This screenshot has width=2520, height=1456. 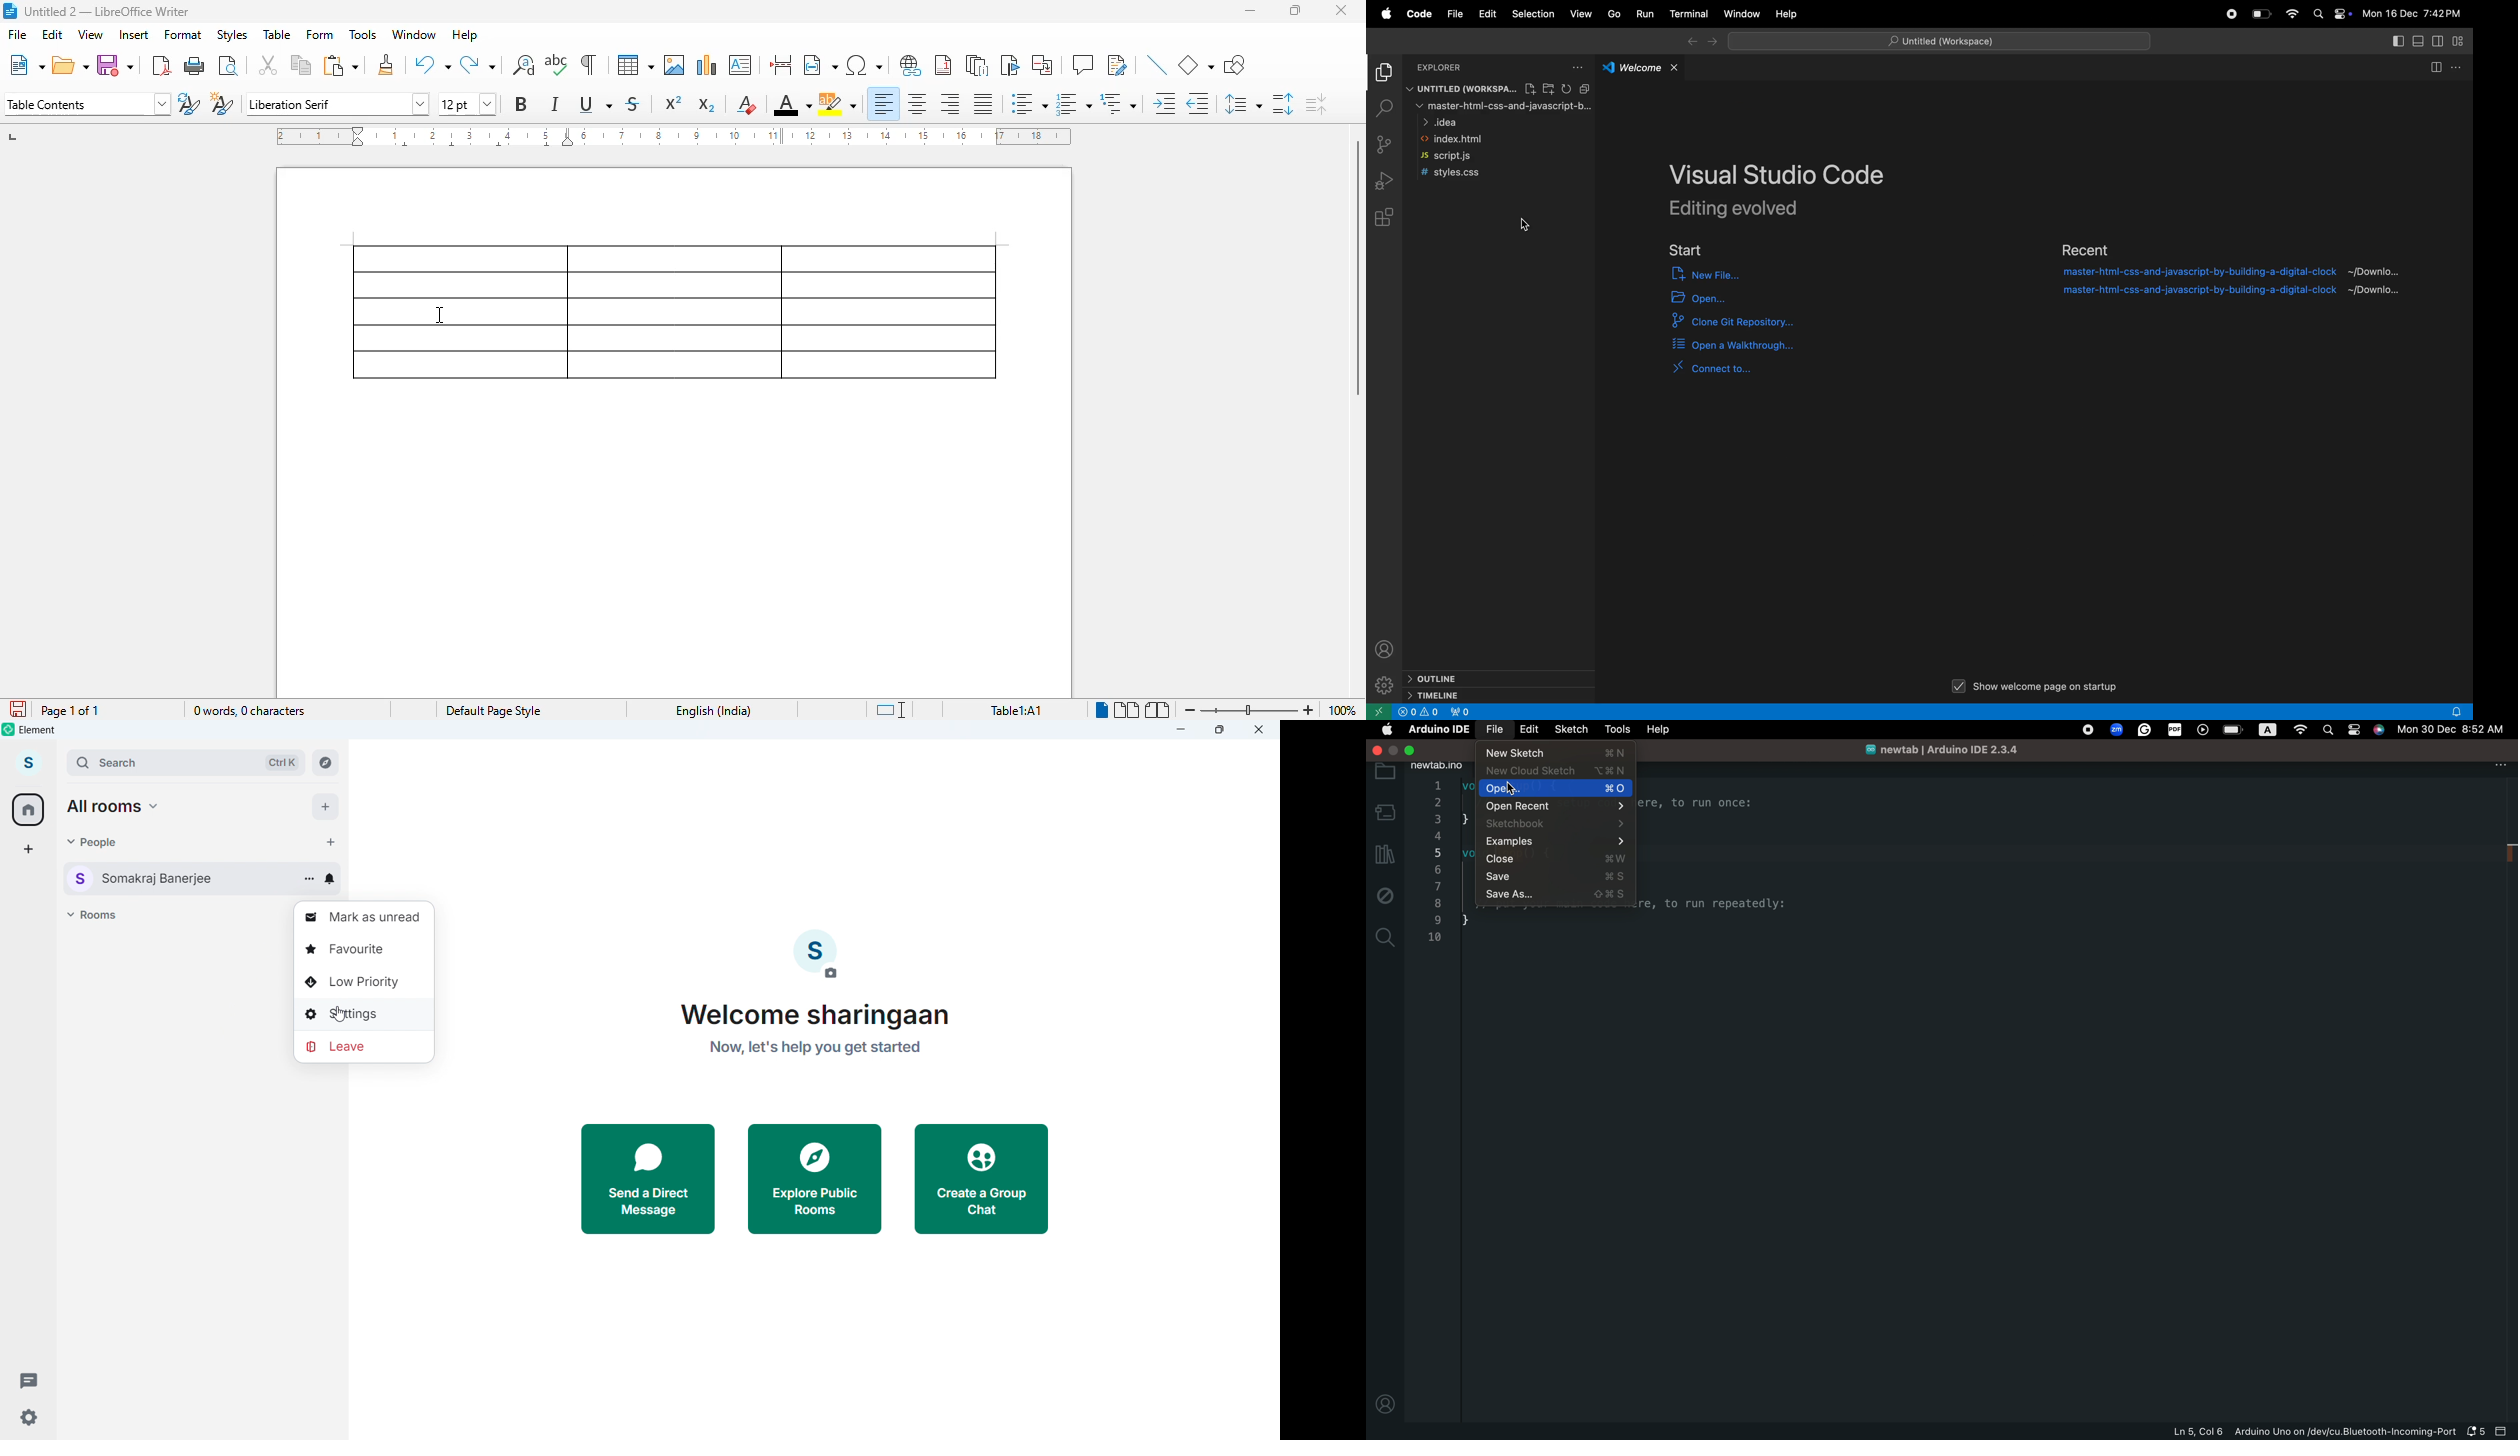 What do you see at coordinates (9, 729) in the screenshot?
I see `element logo` at bounding box center [9, 729].